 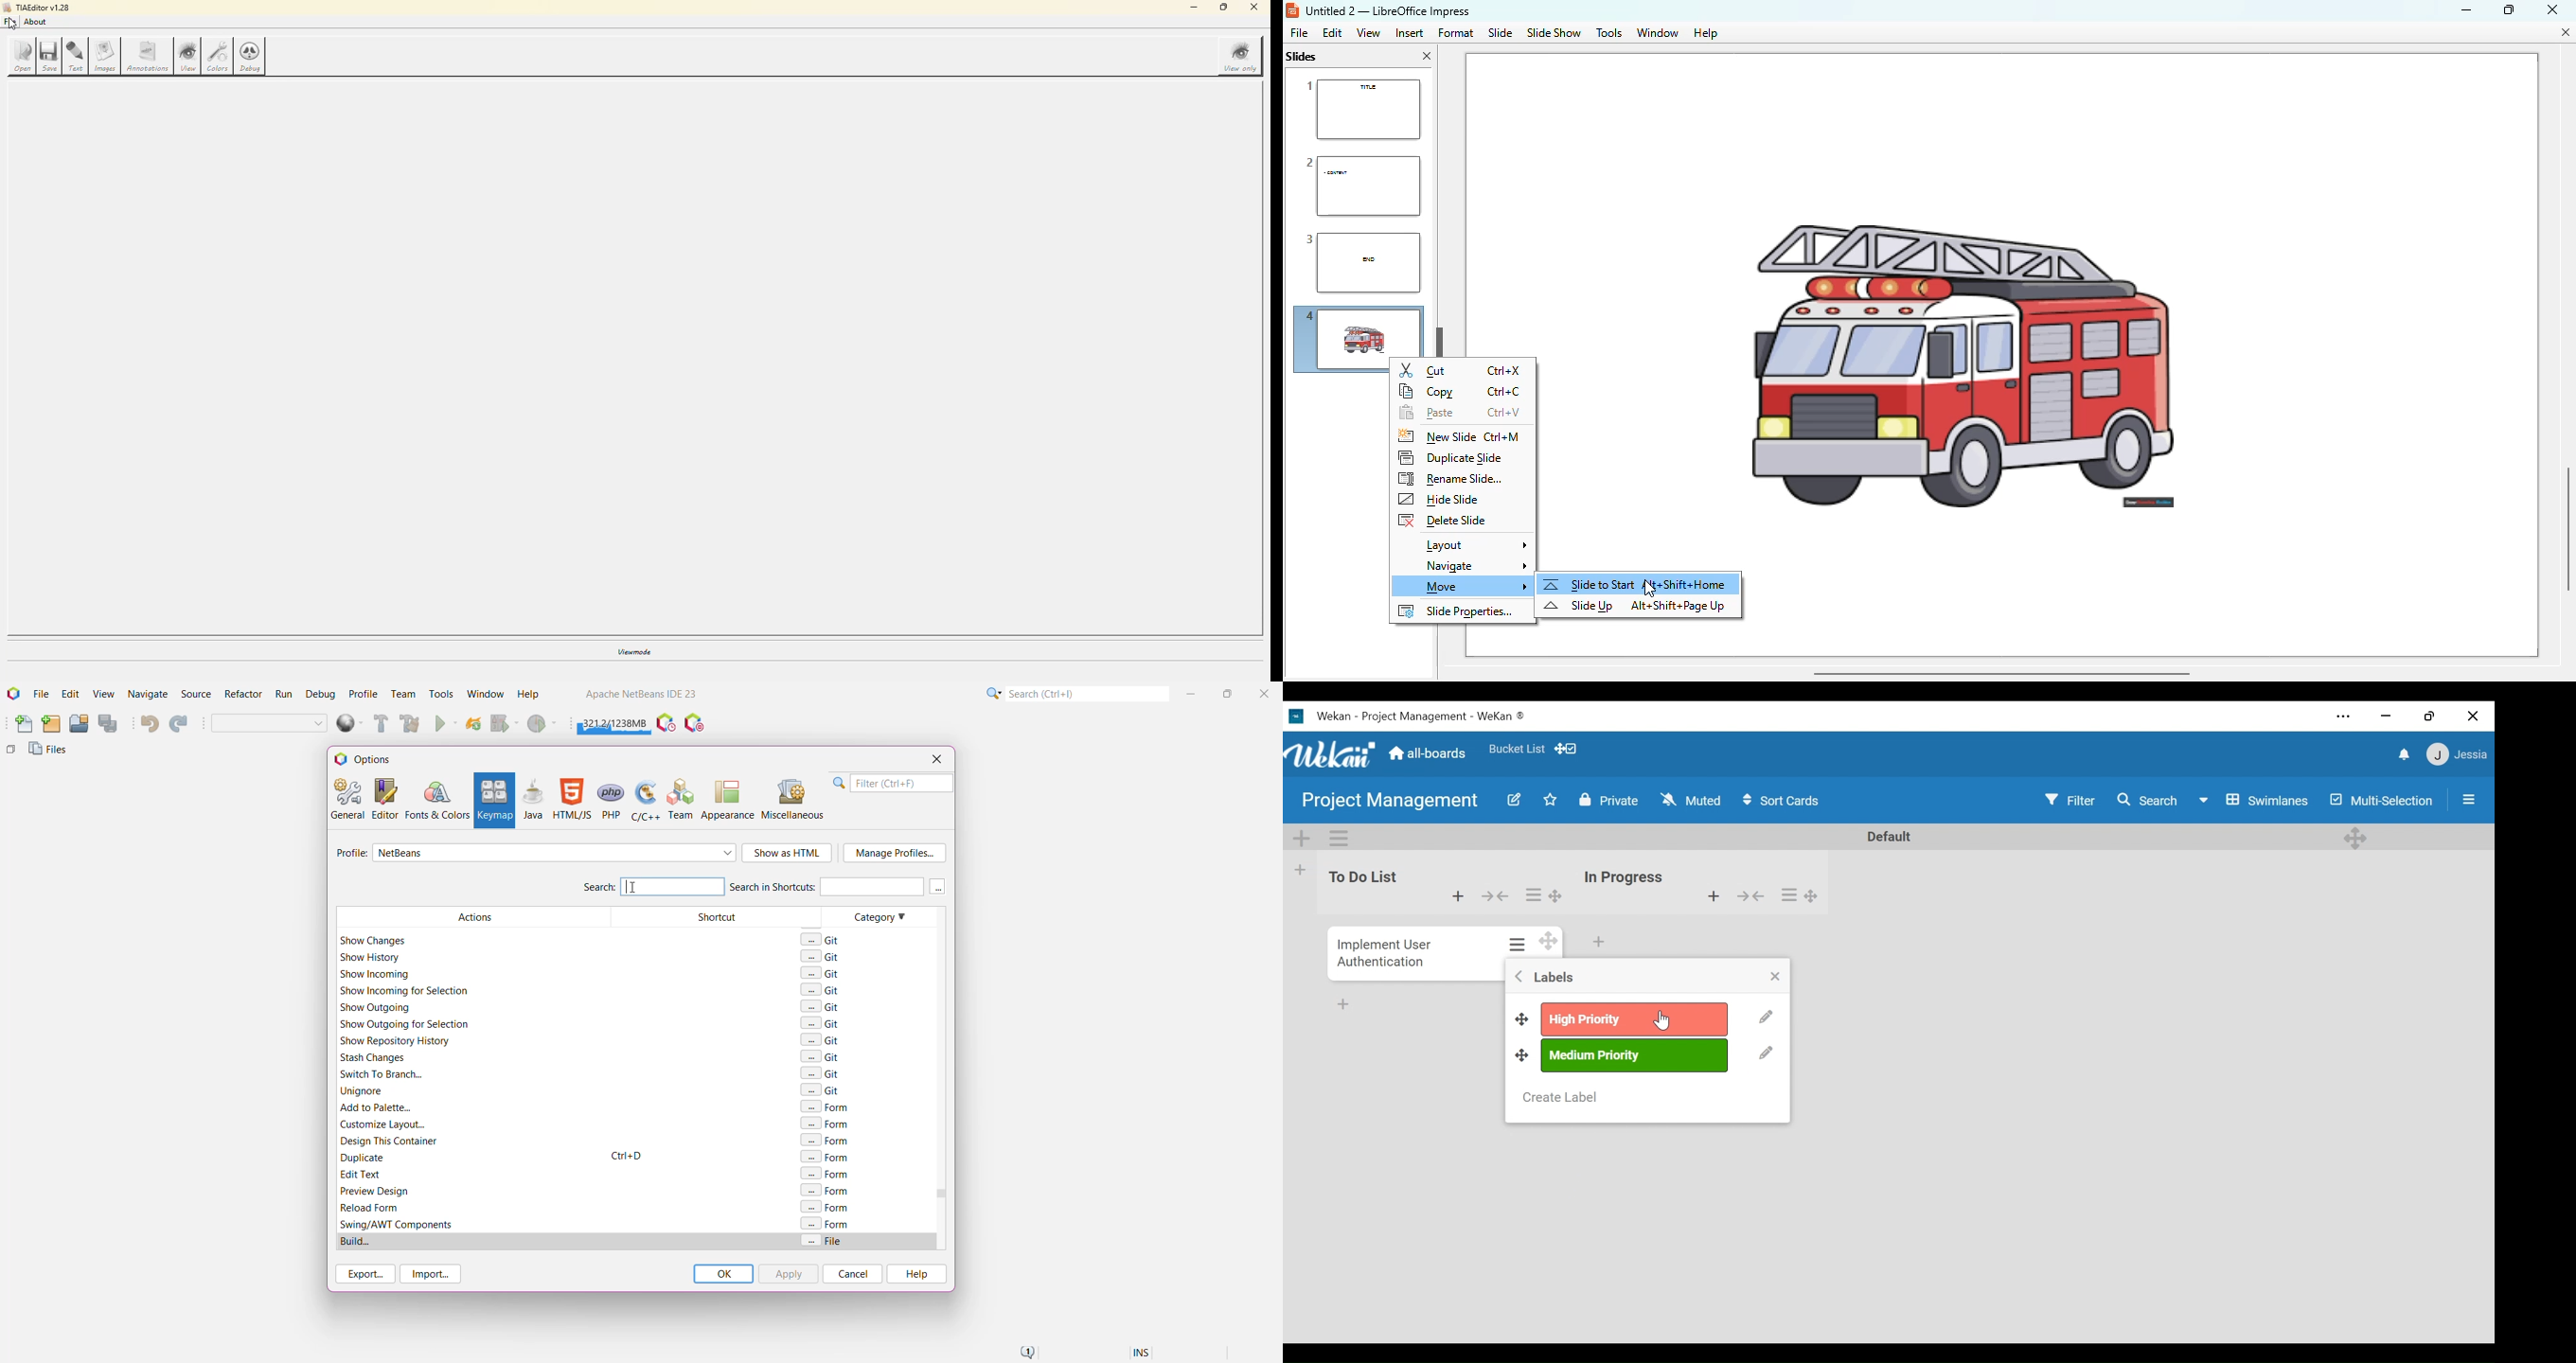 What do you see at coordinates (1678, 606) in the screenshot?
I see `shortcut for slide up` at bounding box center [1678, 606].